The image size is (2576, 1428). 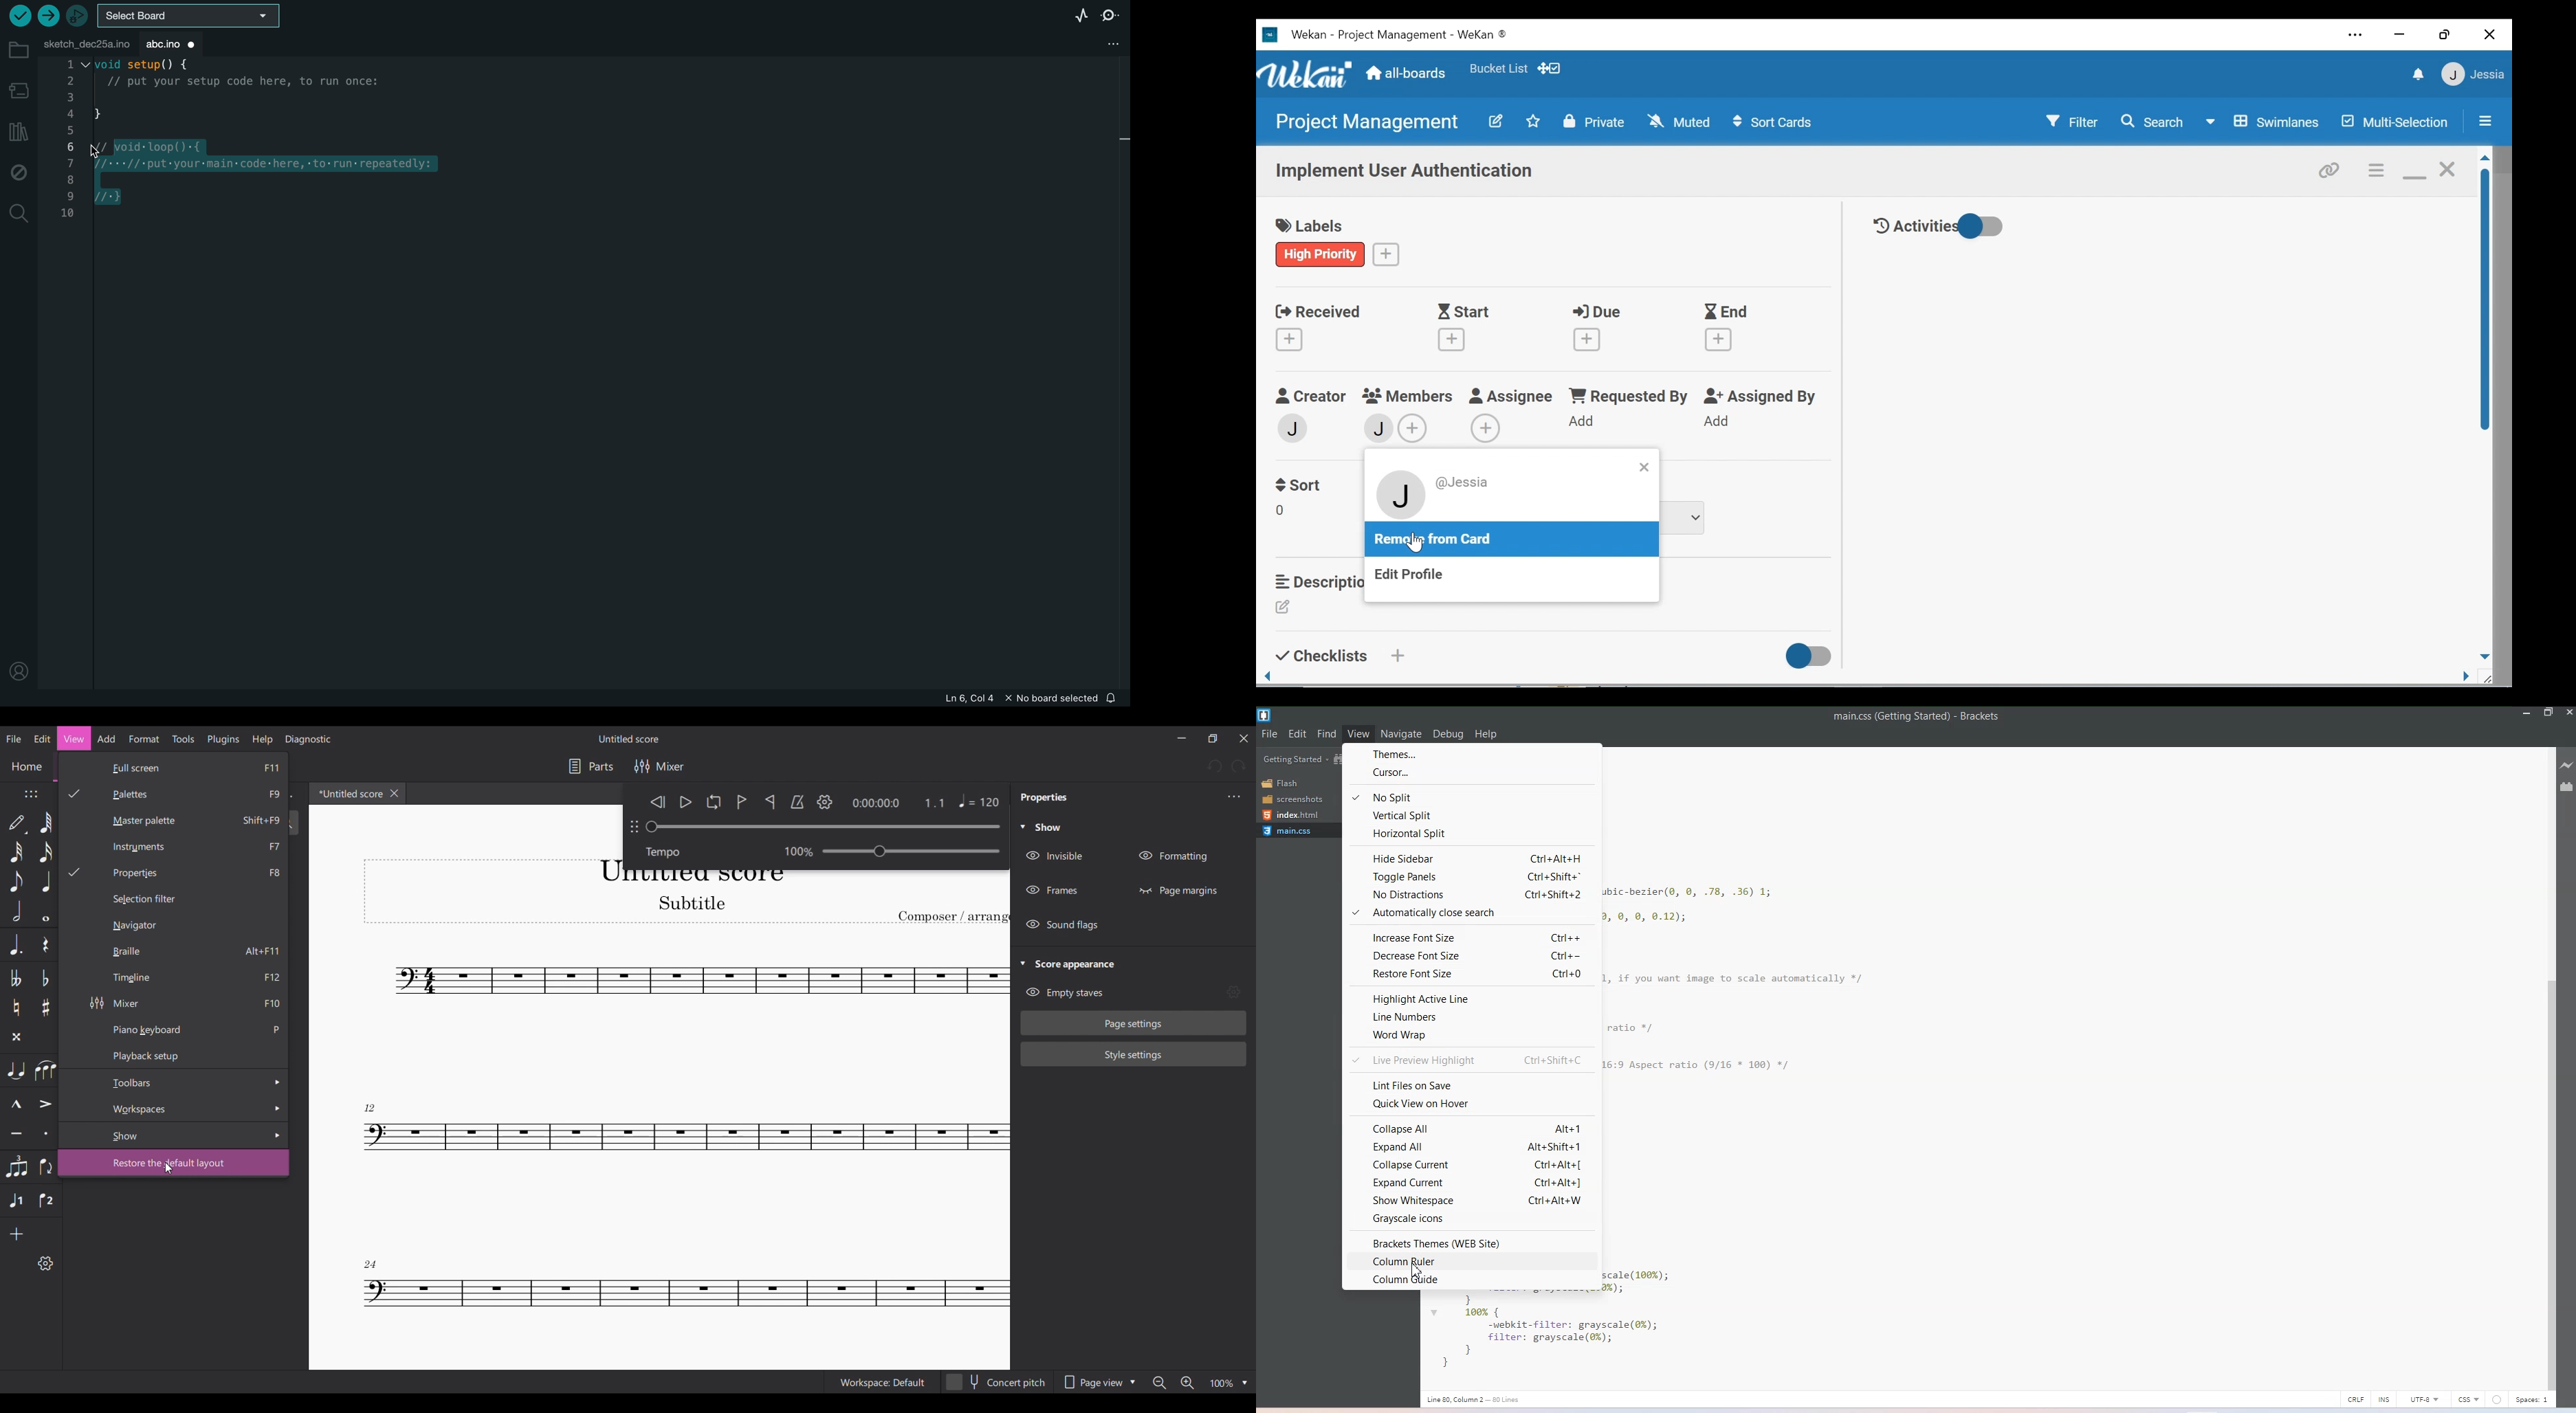 What do you see at coordinates (1269, 35) in the screenshot?
I see `wekan logo` at bounding box center [1269, 35].